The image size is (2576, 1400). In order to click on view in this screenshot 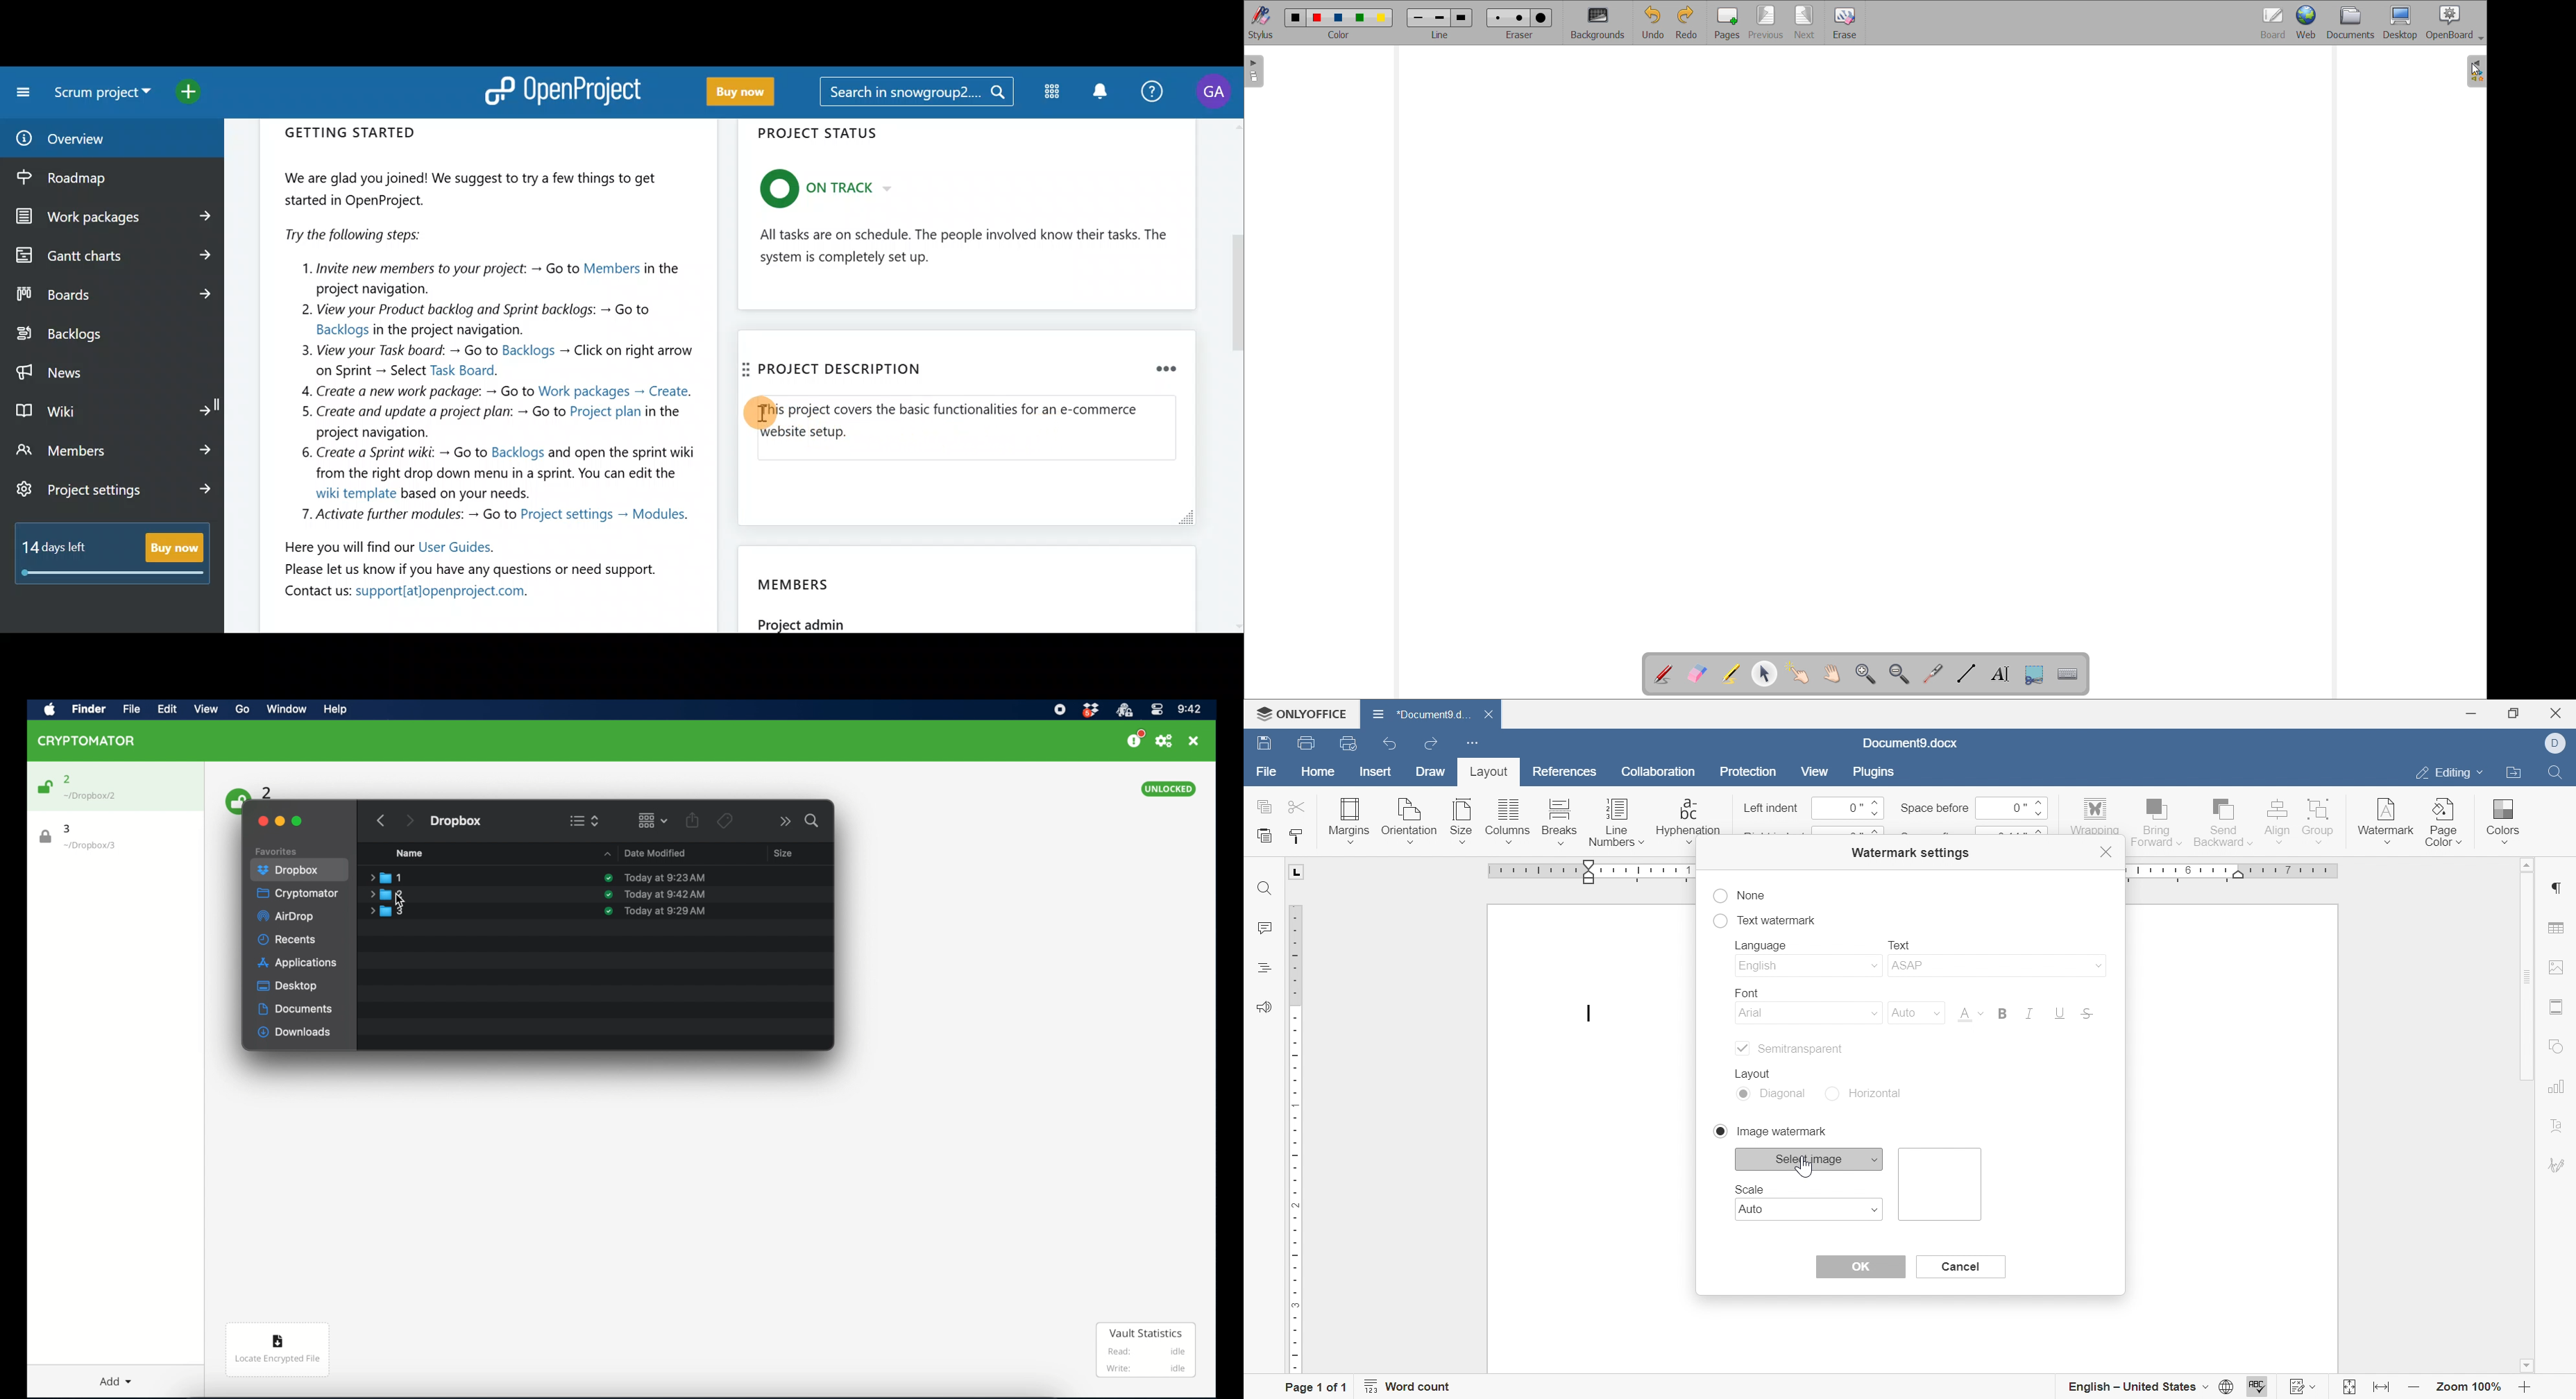, I will do `click(206, 709)`.